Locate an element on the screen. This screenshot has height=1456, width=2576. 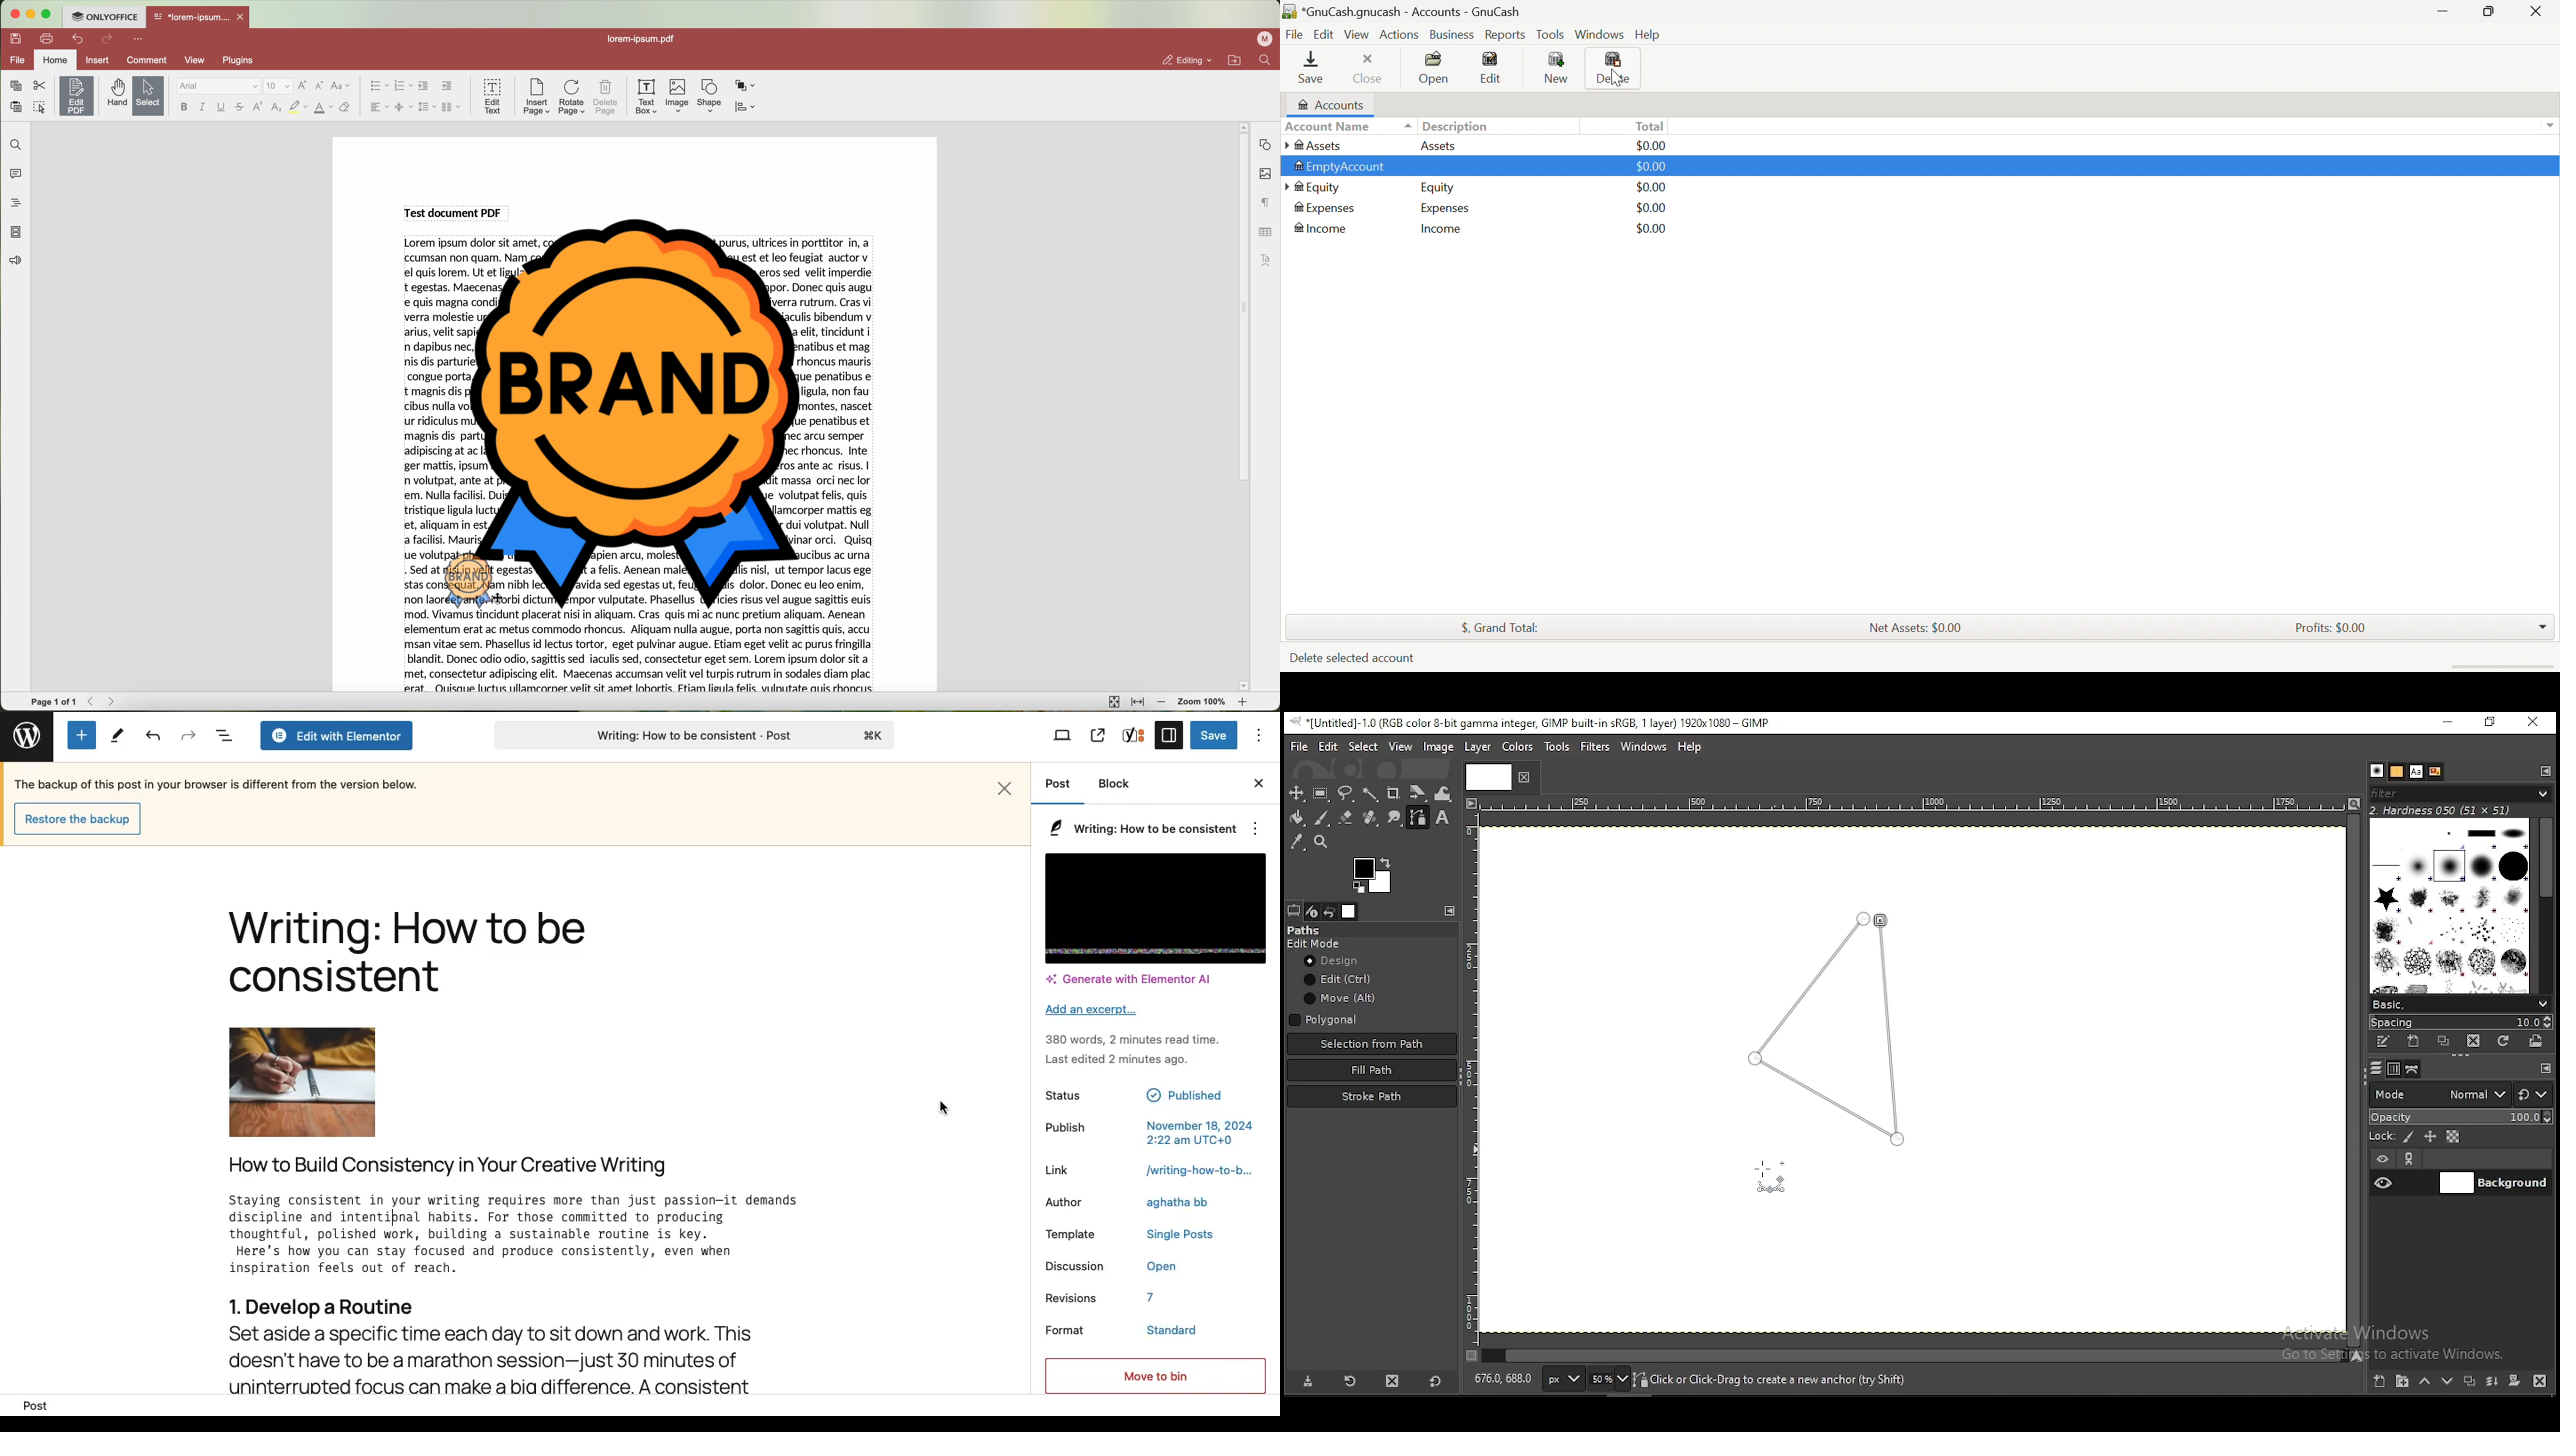
scroll bar is located at coordinates (1238, 407).